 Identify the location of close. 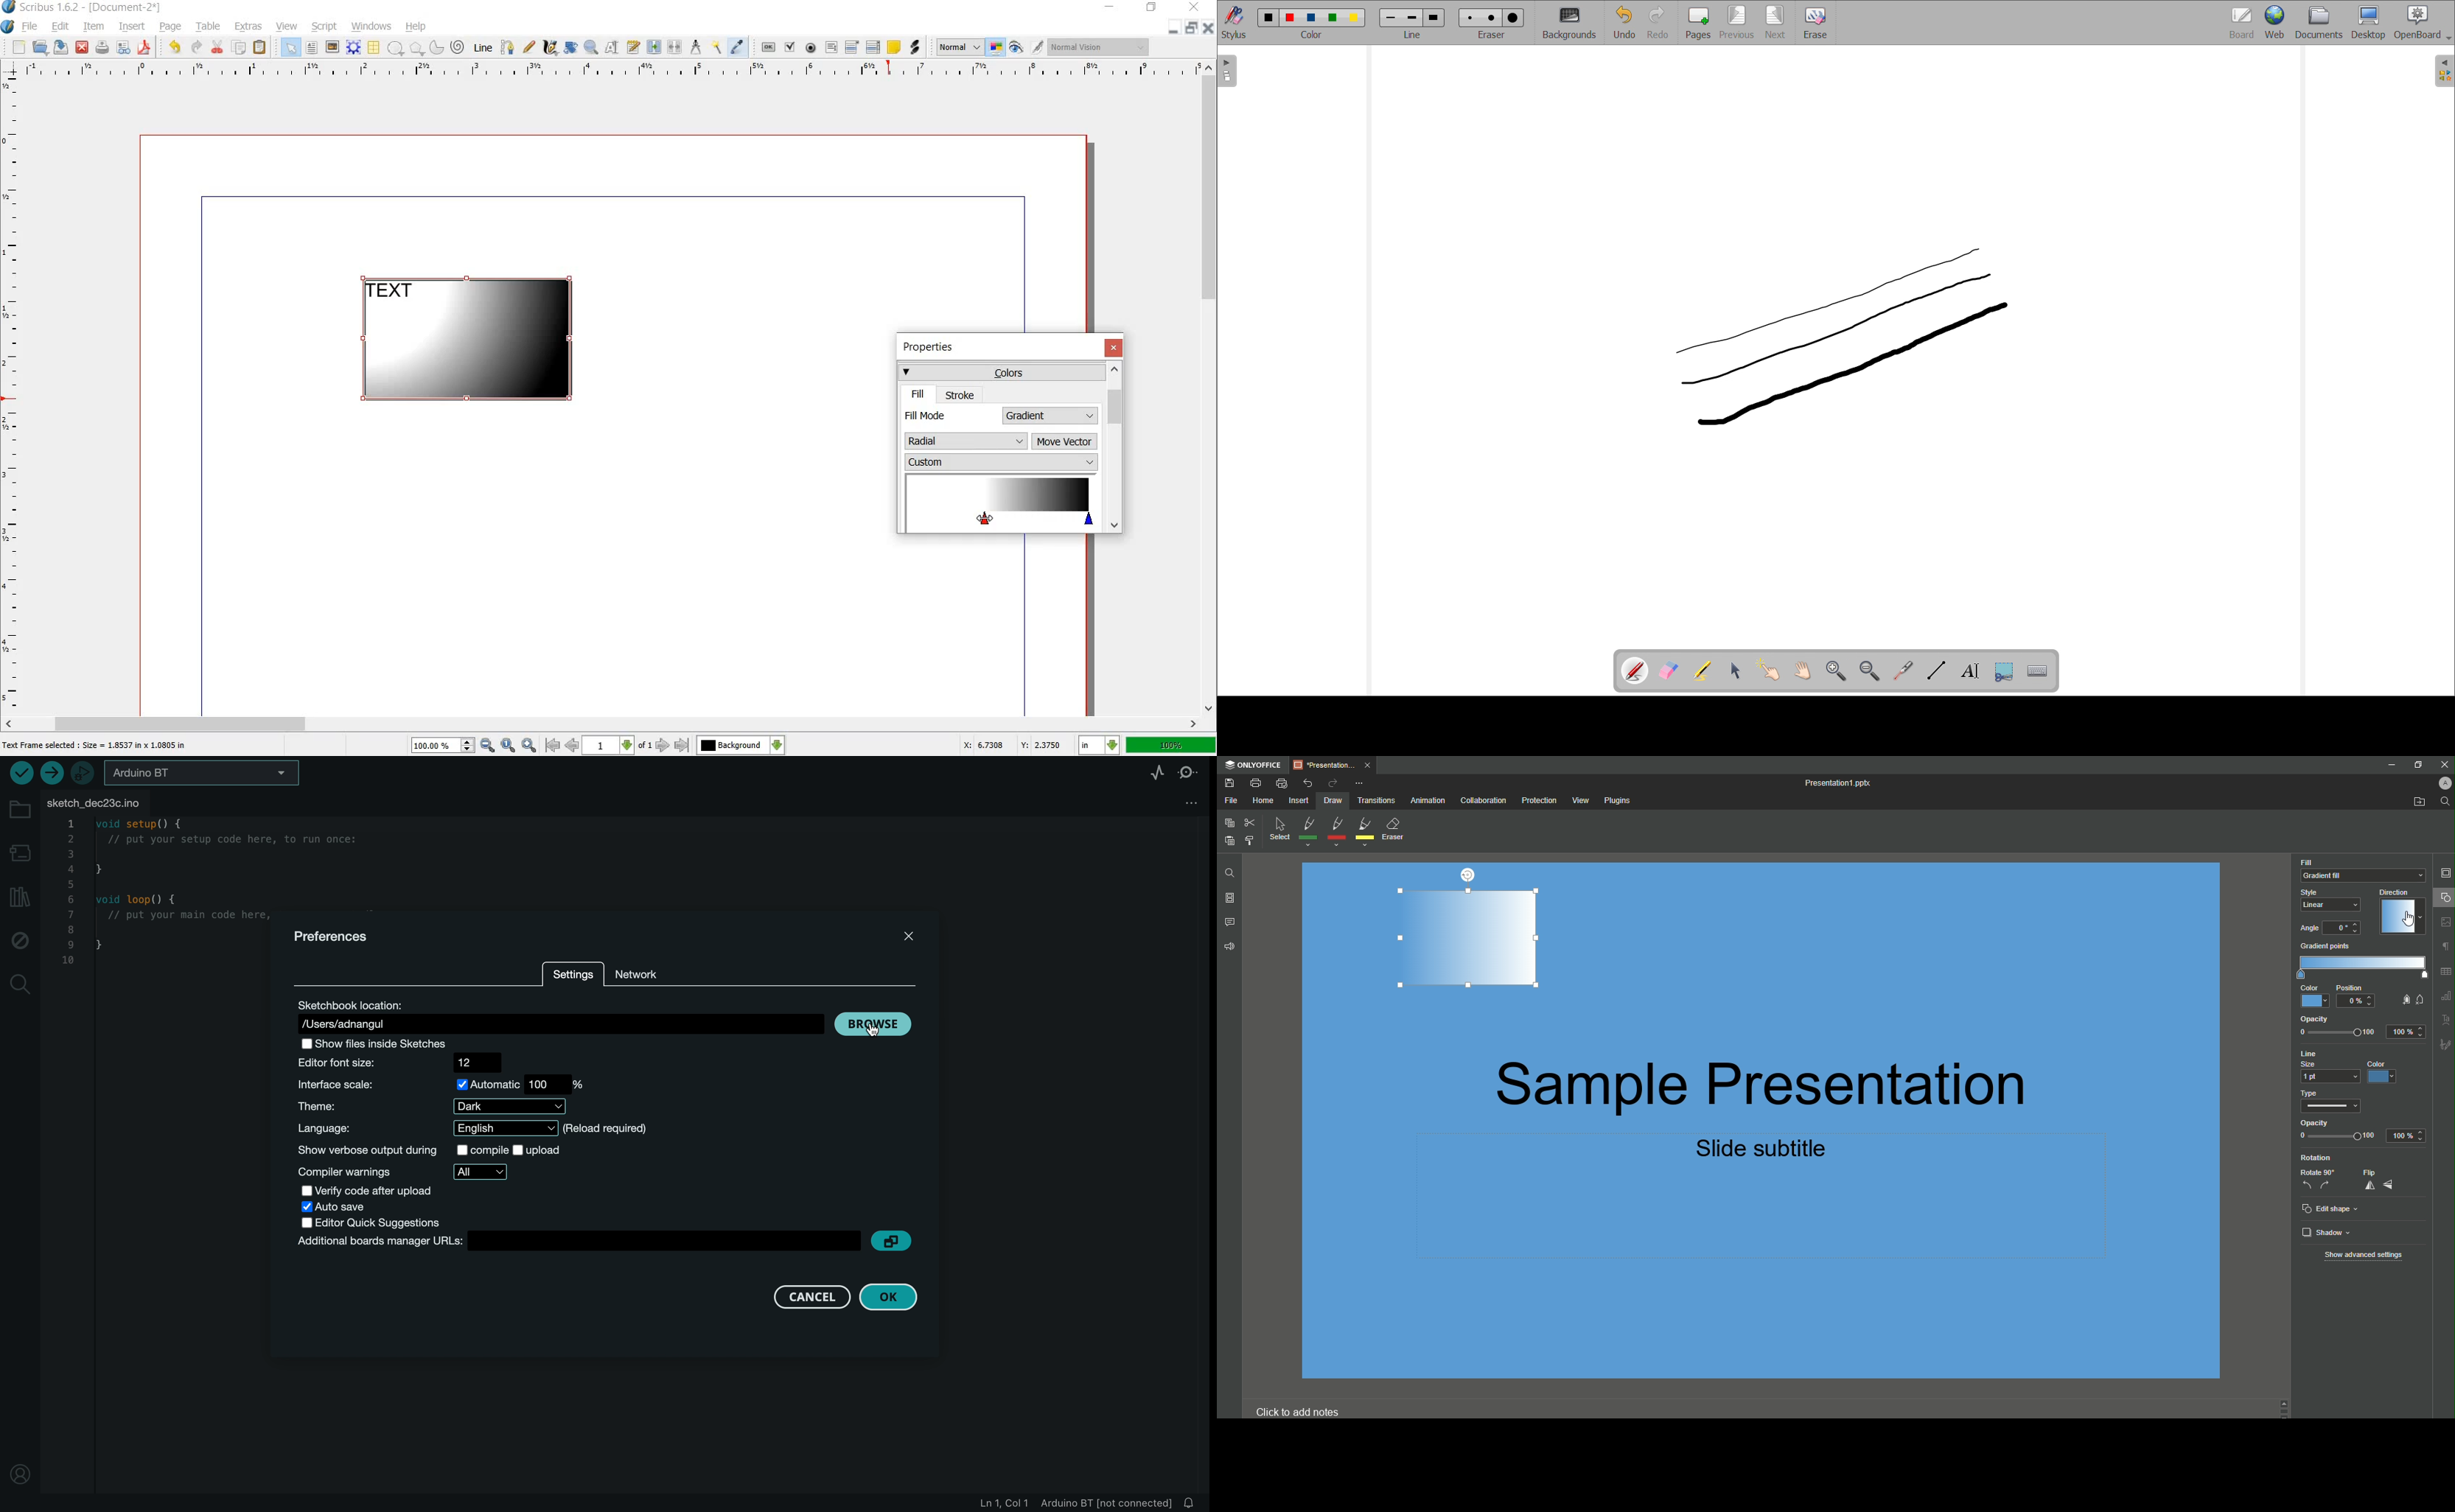
(1197, 7).